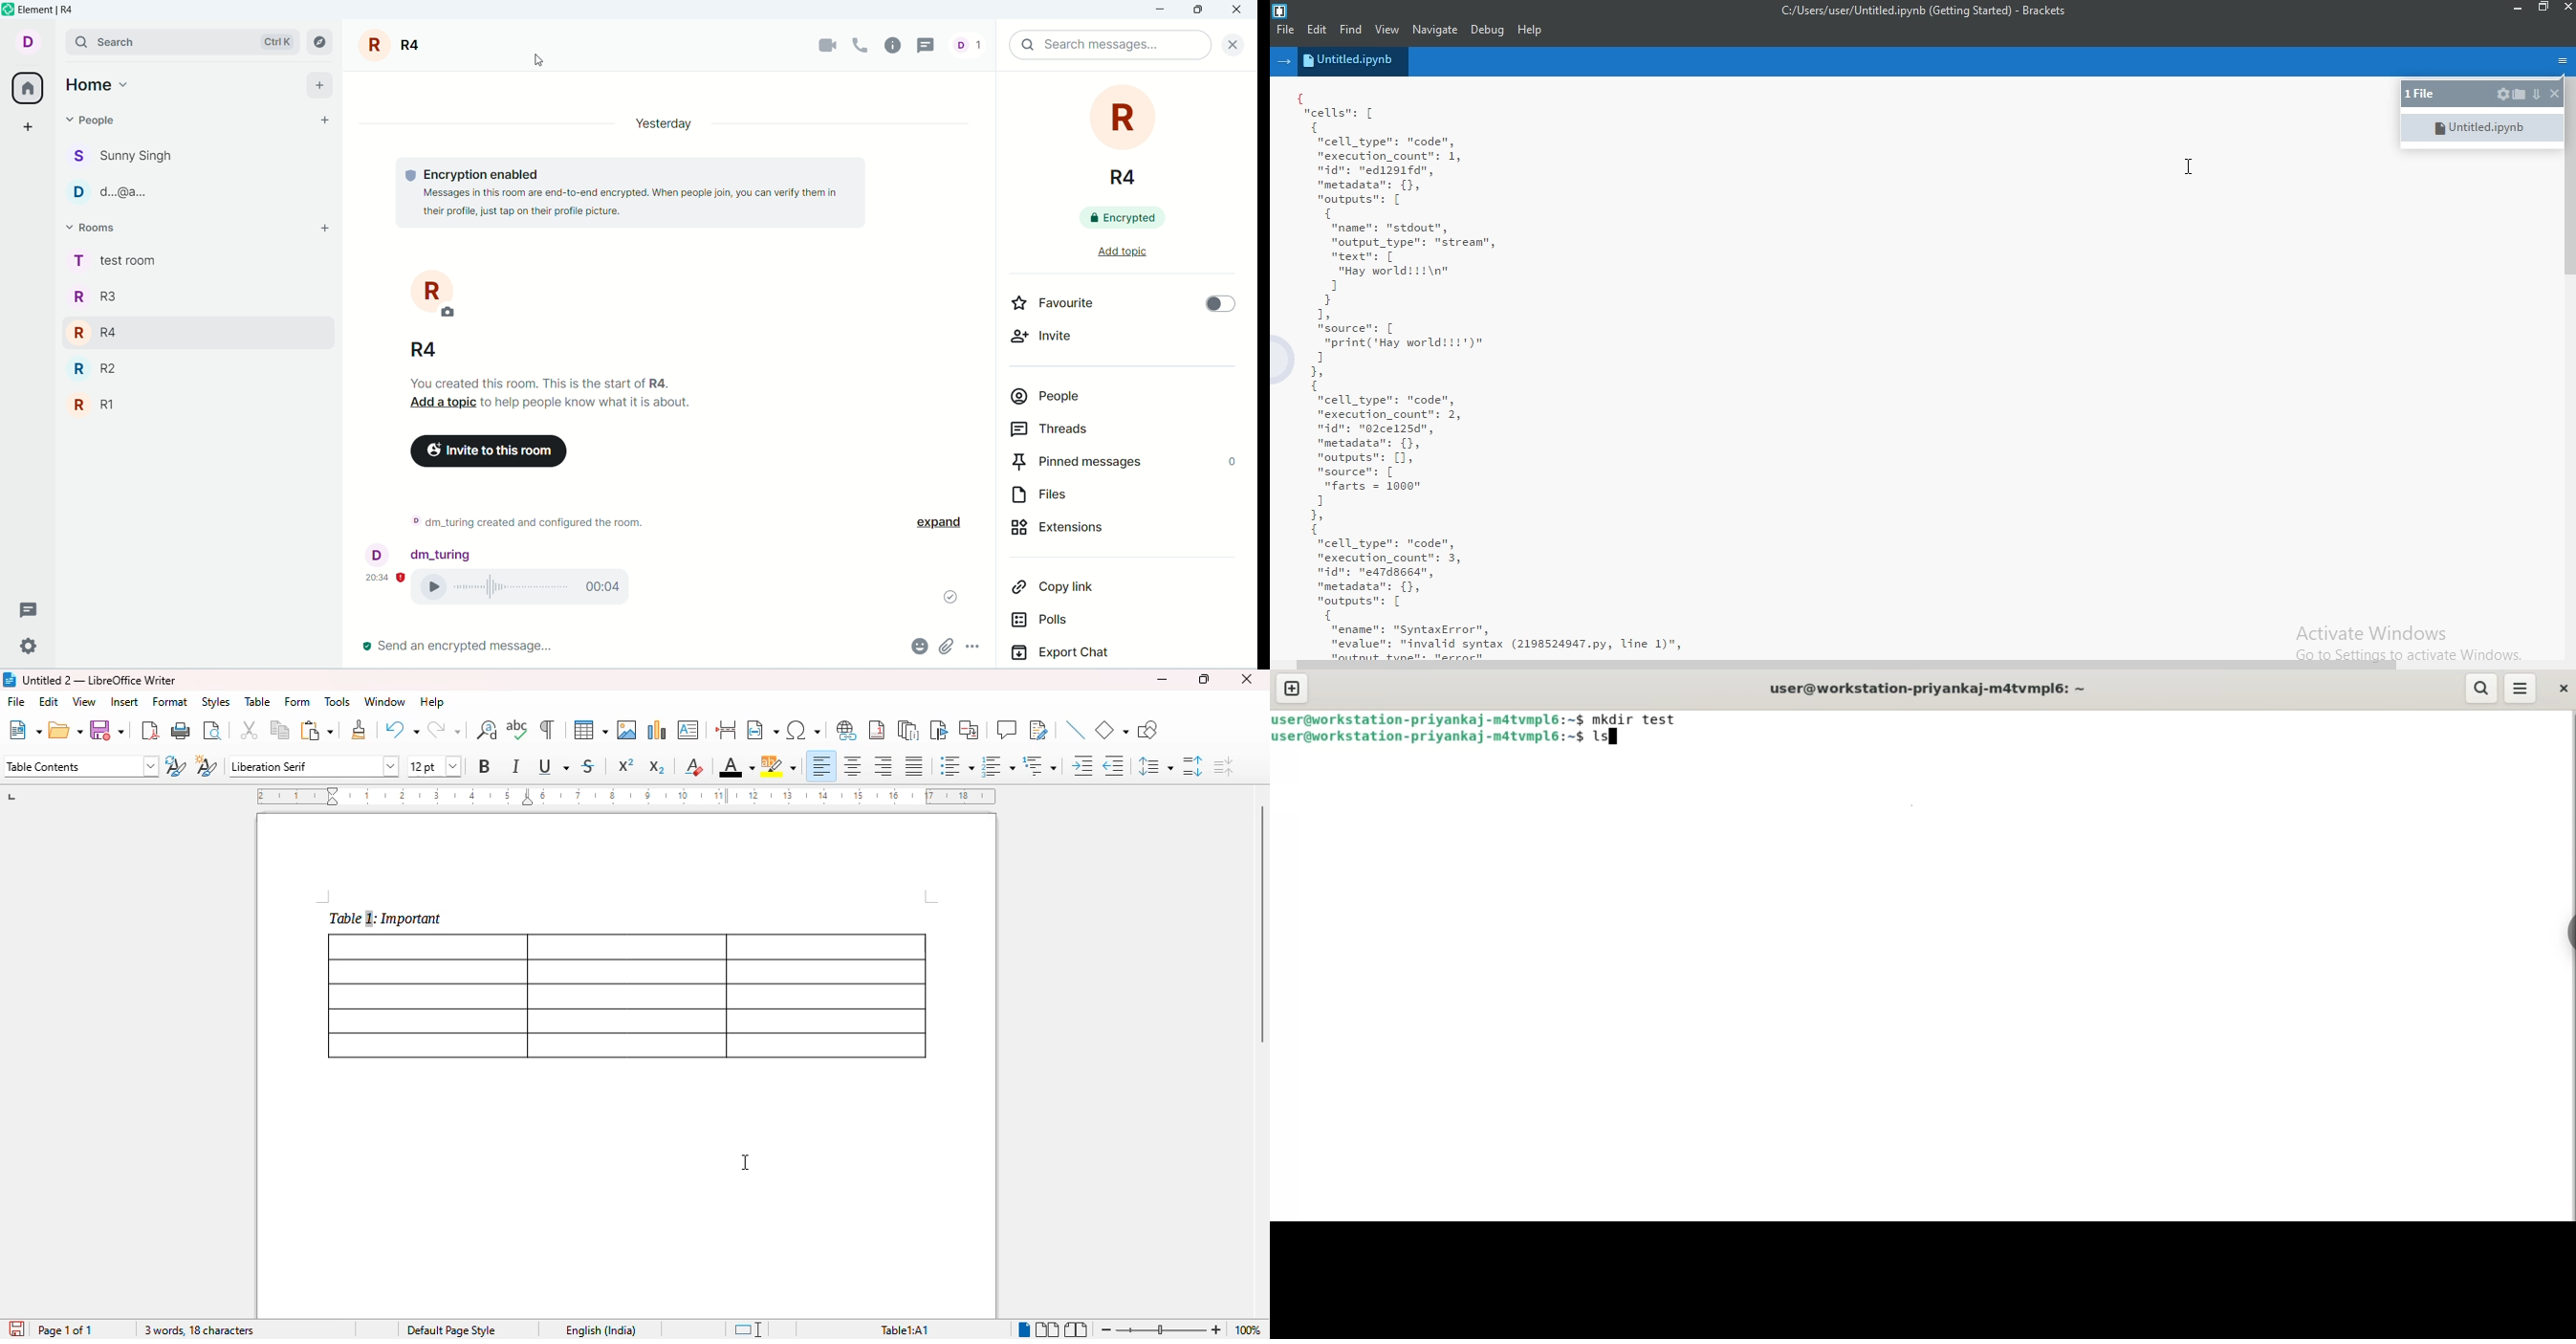 Image resolution: width=2576 pixels, height=1344 pixels. What do you see at coordinates (420, 553) in the screenshot?
I see `account` at bounding box center [420, 553].